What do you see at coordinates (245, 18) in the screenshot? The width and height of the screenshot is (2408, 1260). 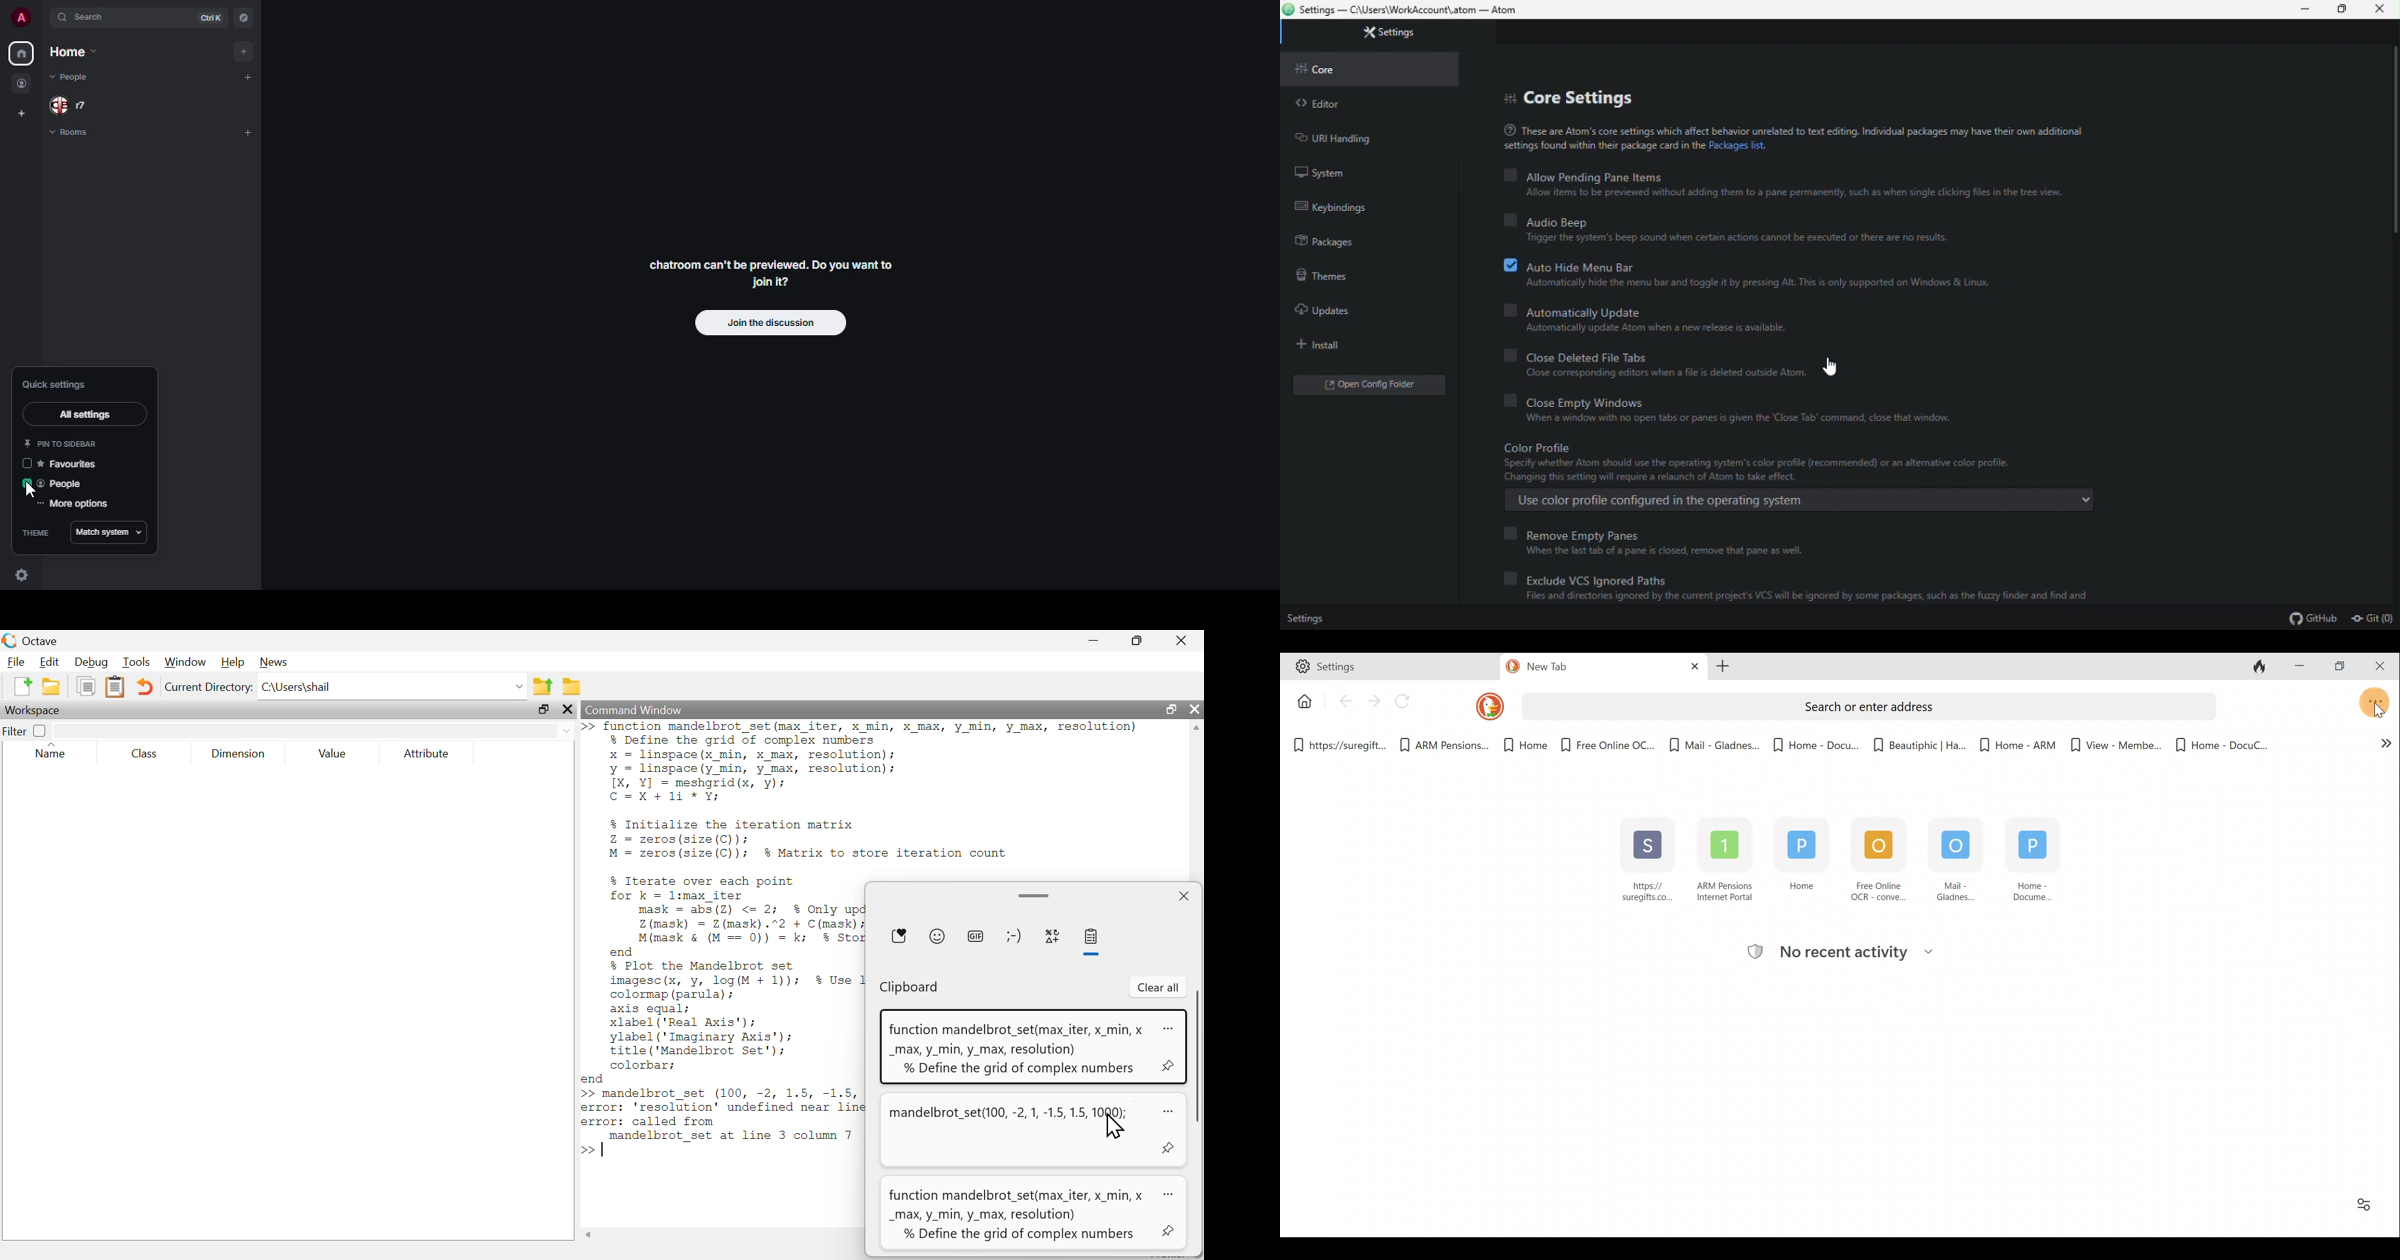 I see `navigator` at bounding box center [245, 18].